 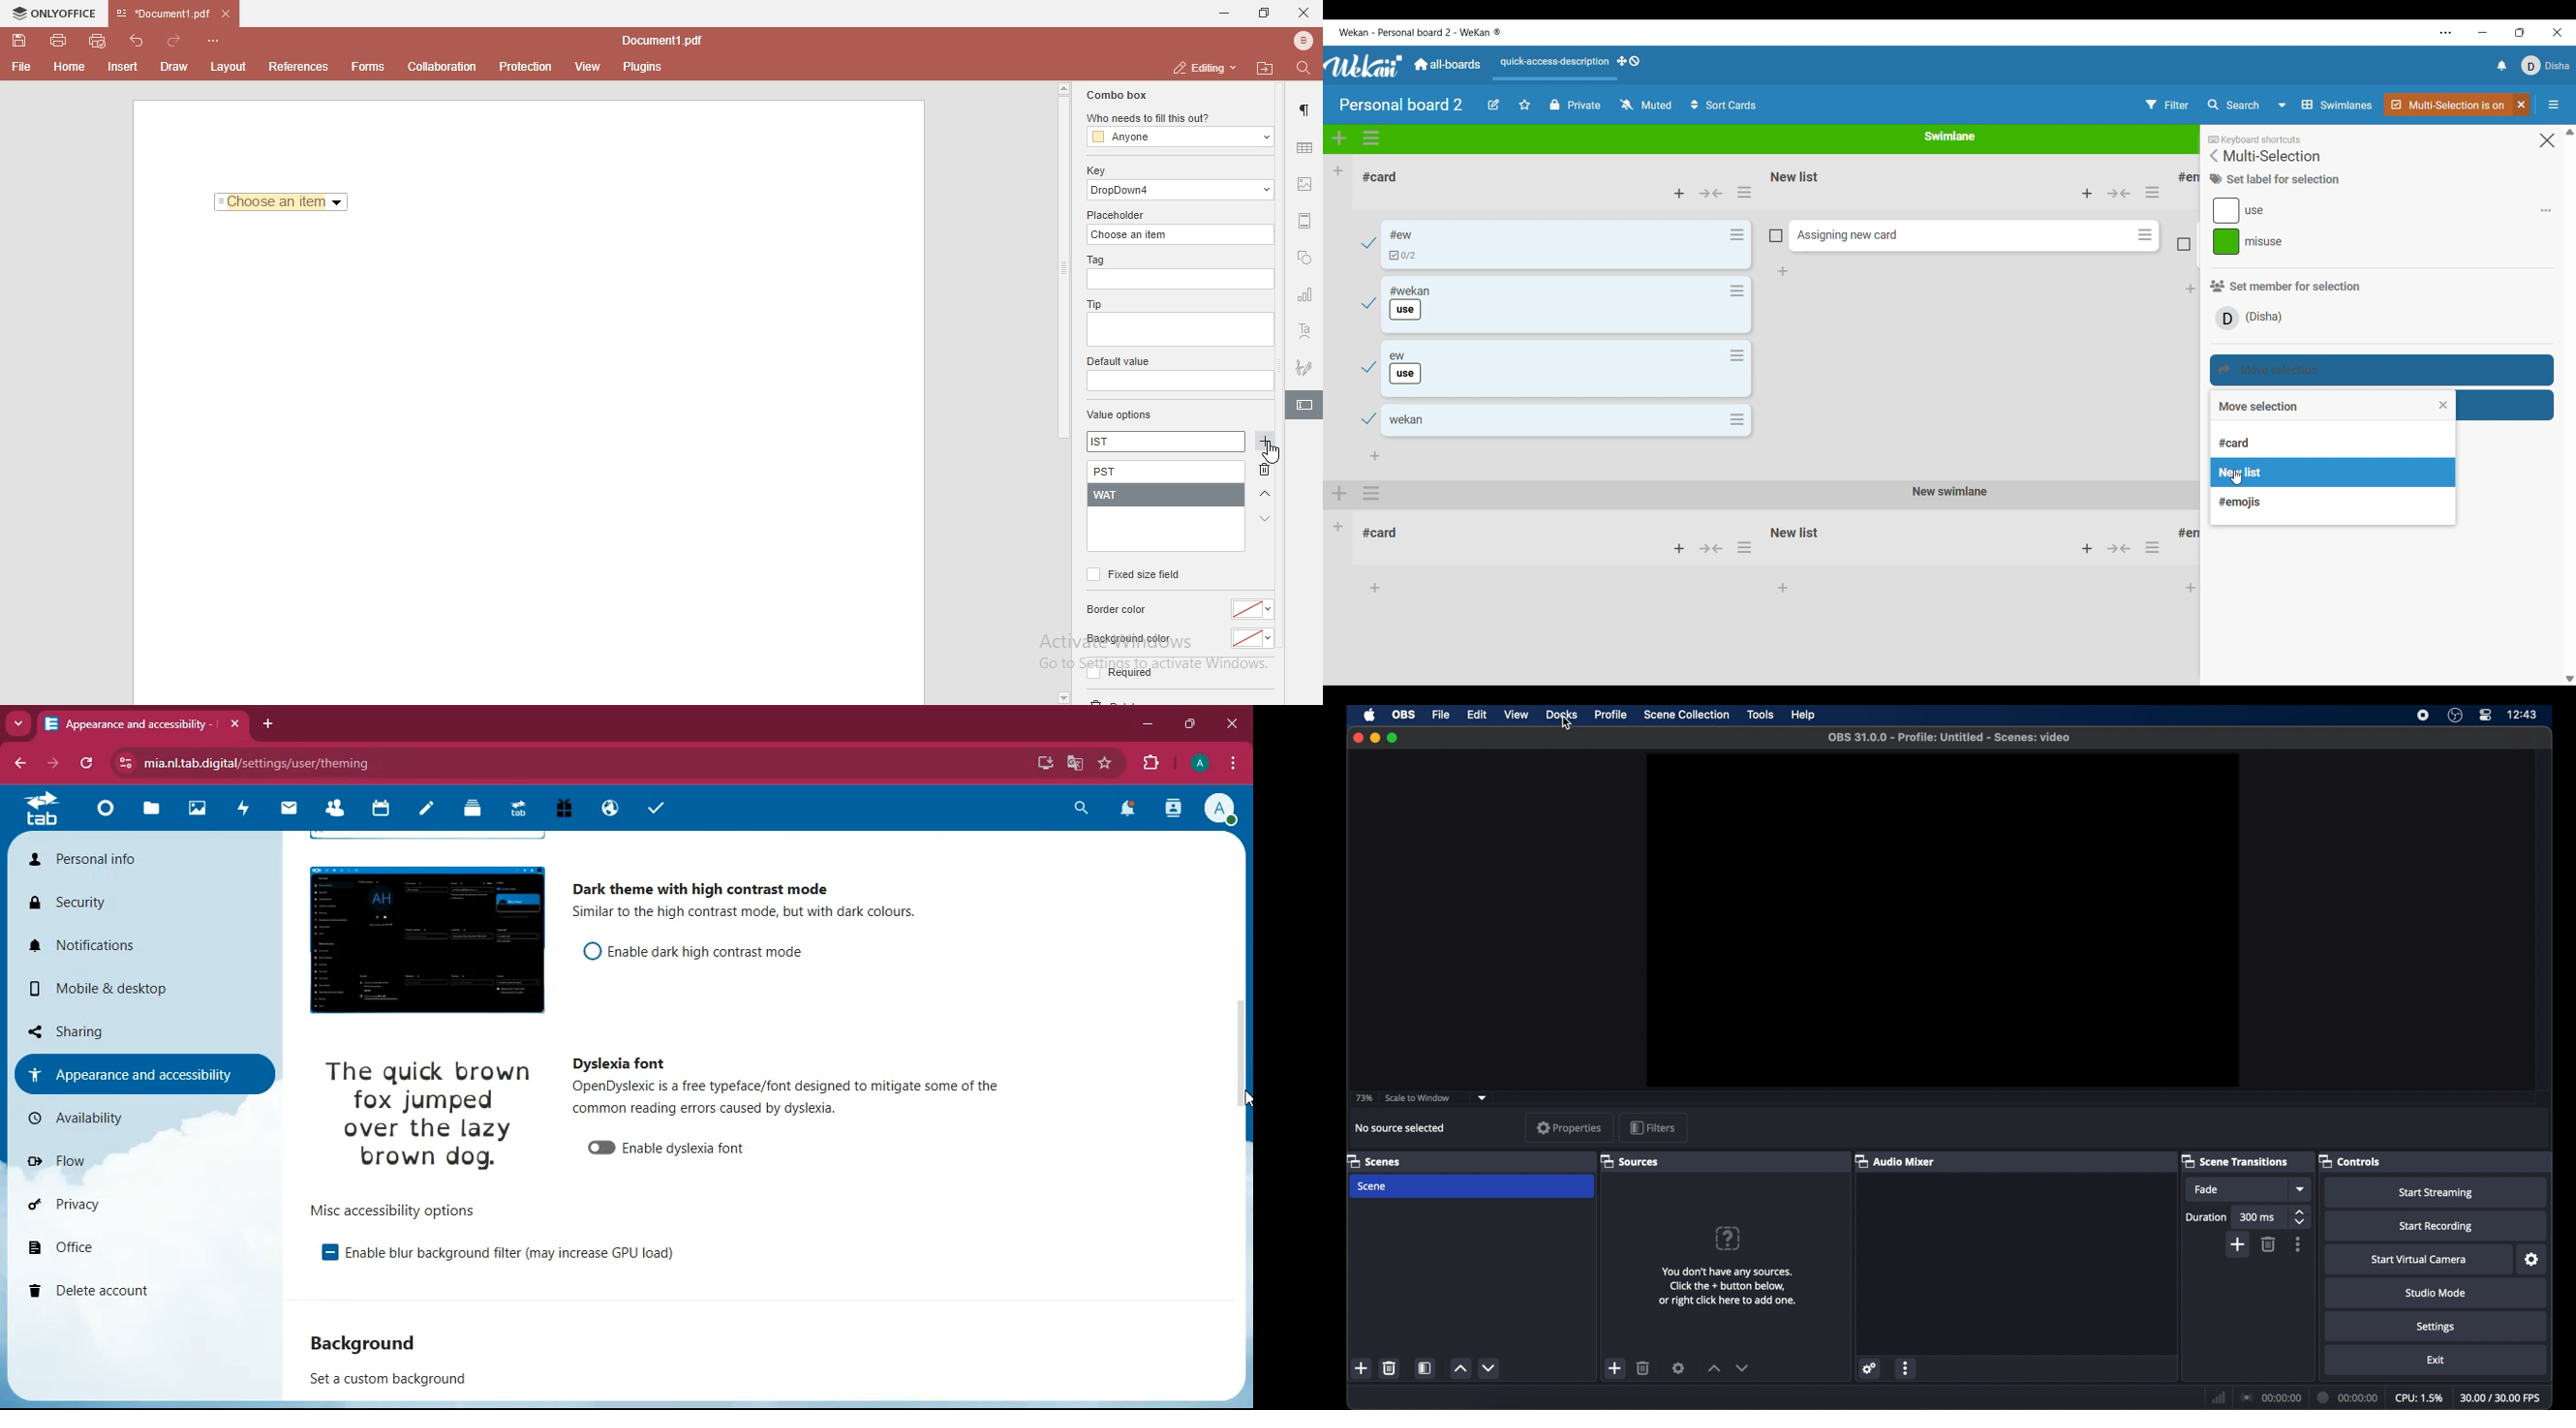 What do you see at coordinates (1105, 441) in the screenshot?
I see `IST` at bounding box center [1105, 441].